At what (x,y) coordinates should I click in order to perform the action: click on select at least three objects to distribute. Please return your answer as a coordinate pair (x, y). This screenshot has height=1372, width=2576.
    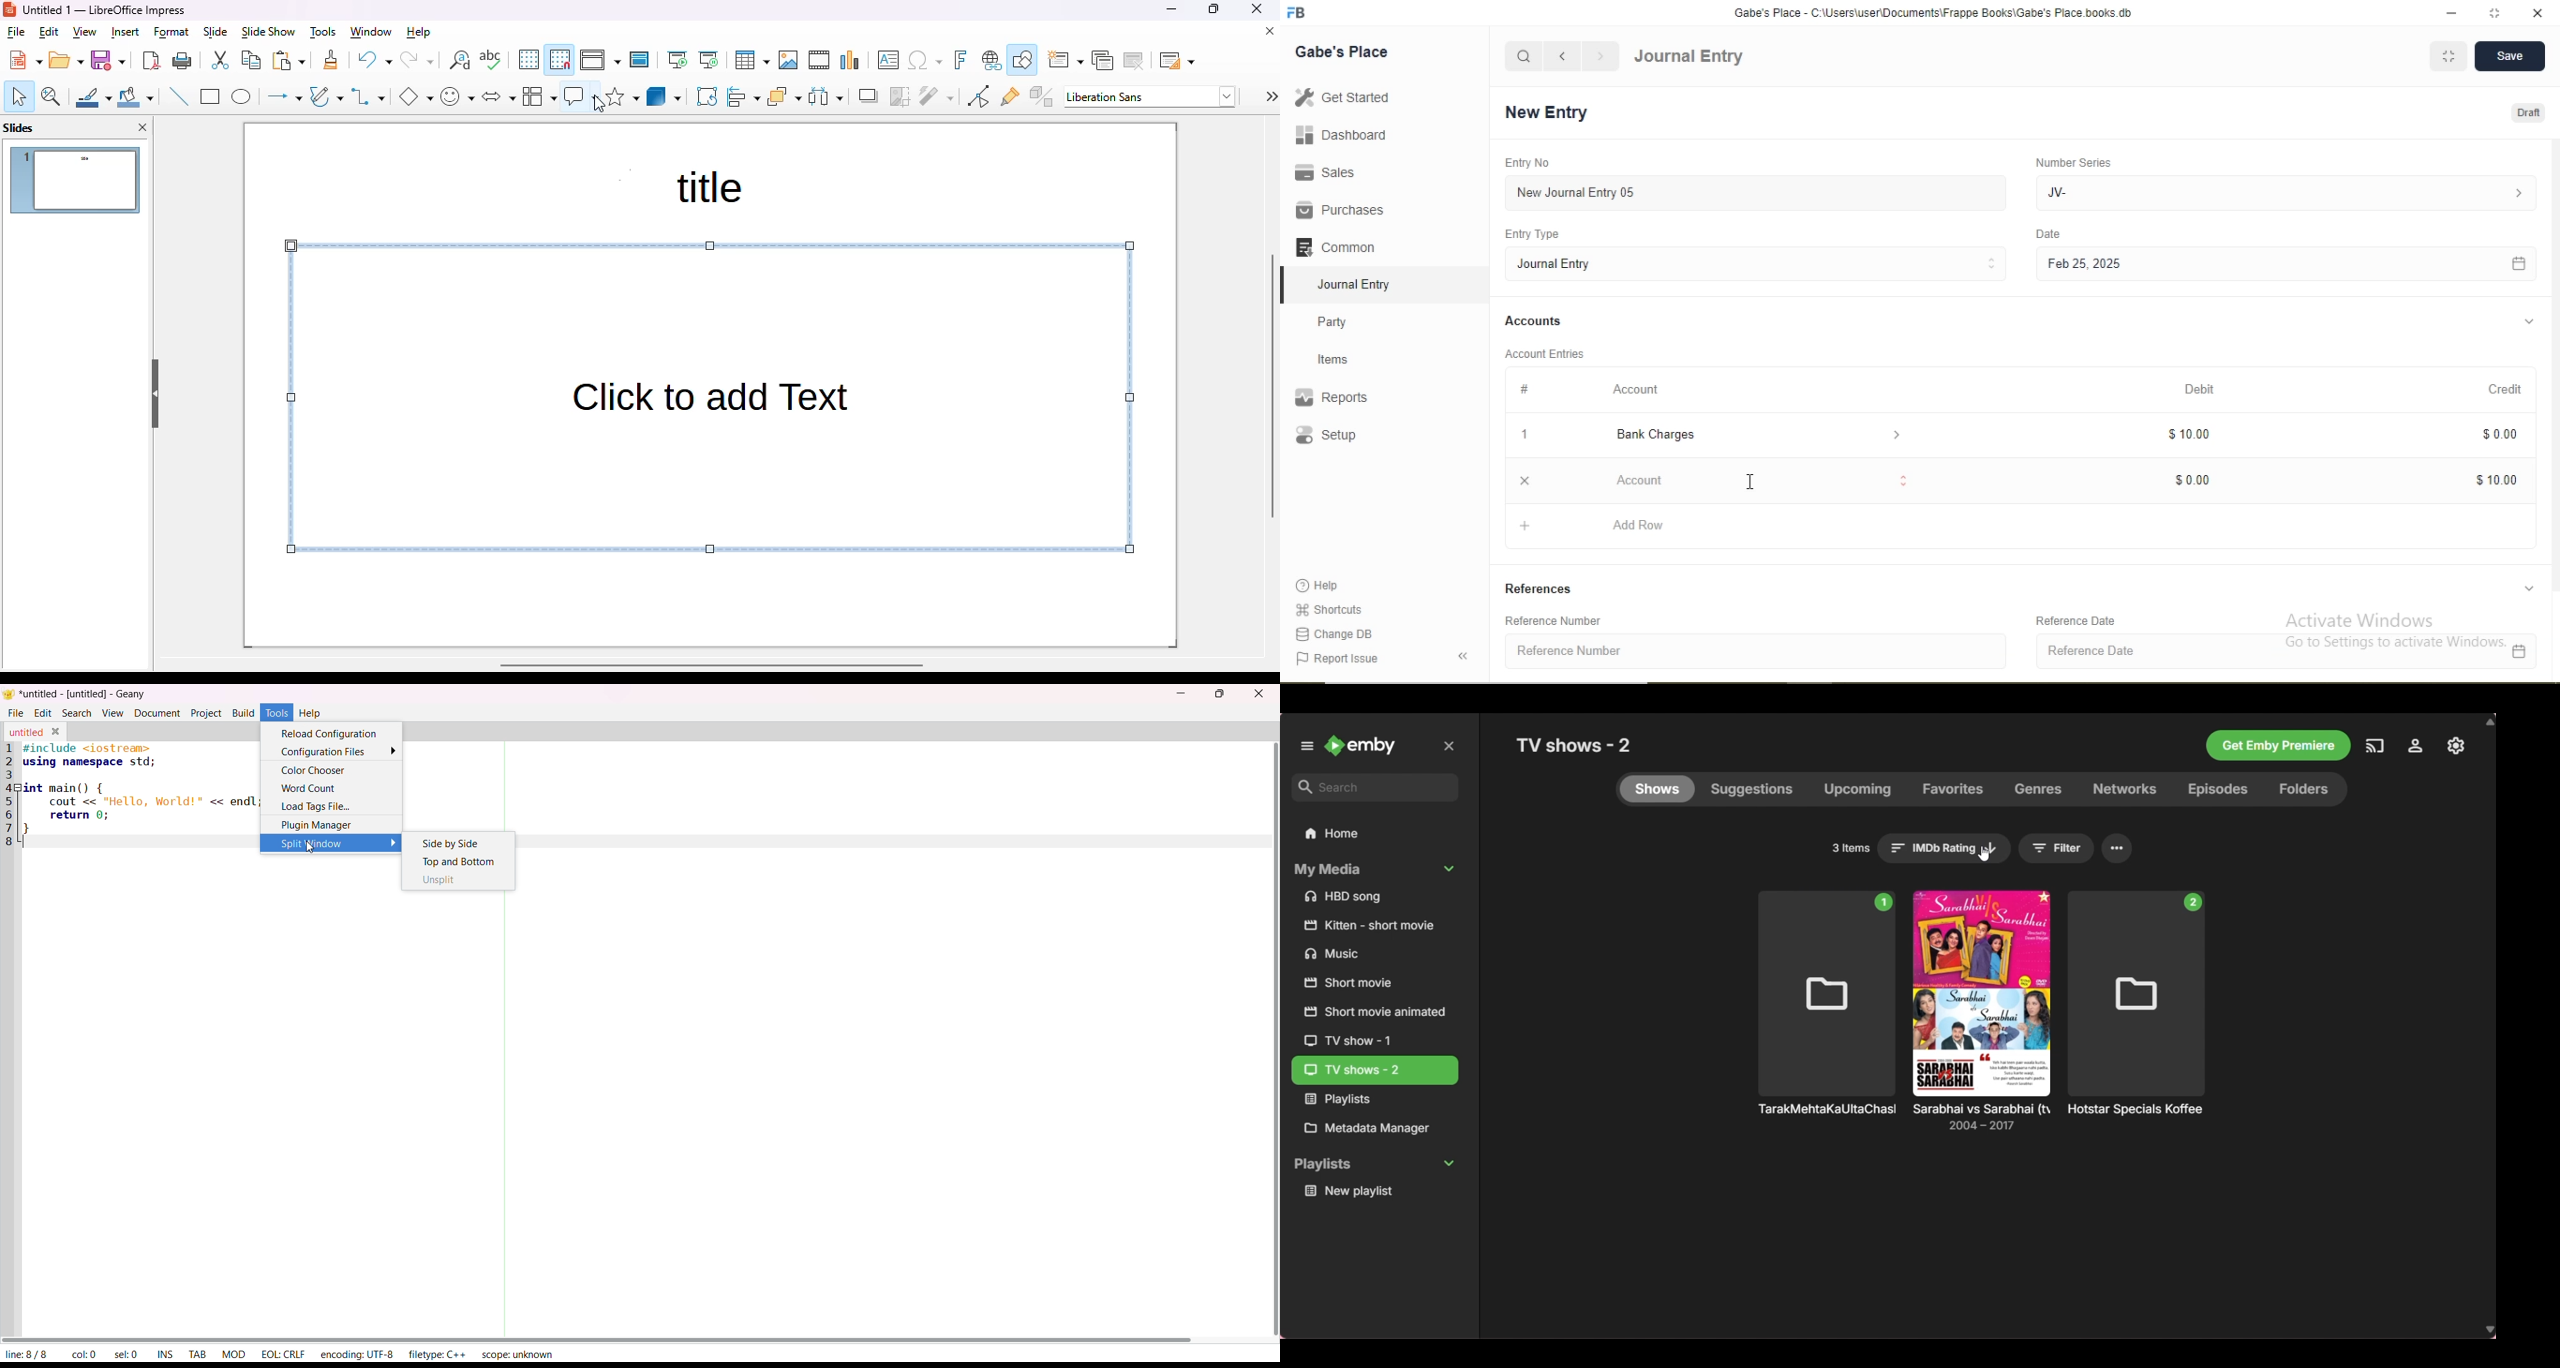
    Looking at the image, I should click on (826, 97).